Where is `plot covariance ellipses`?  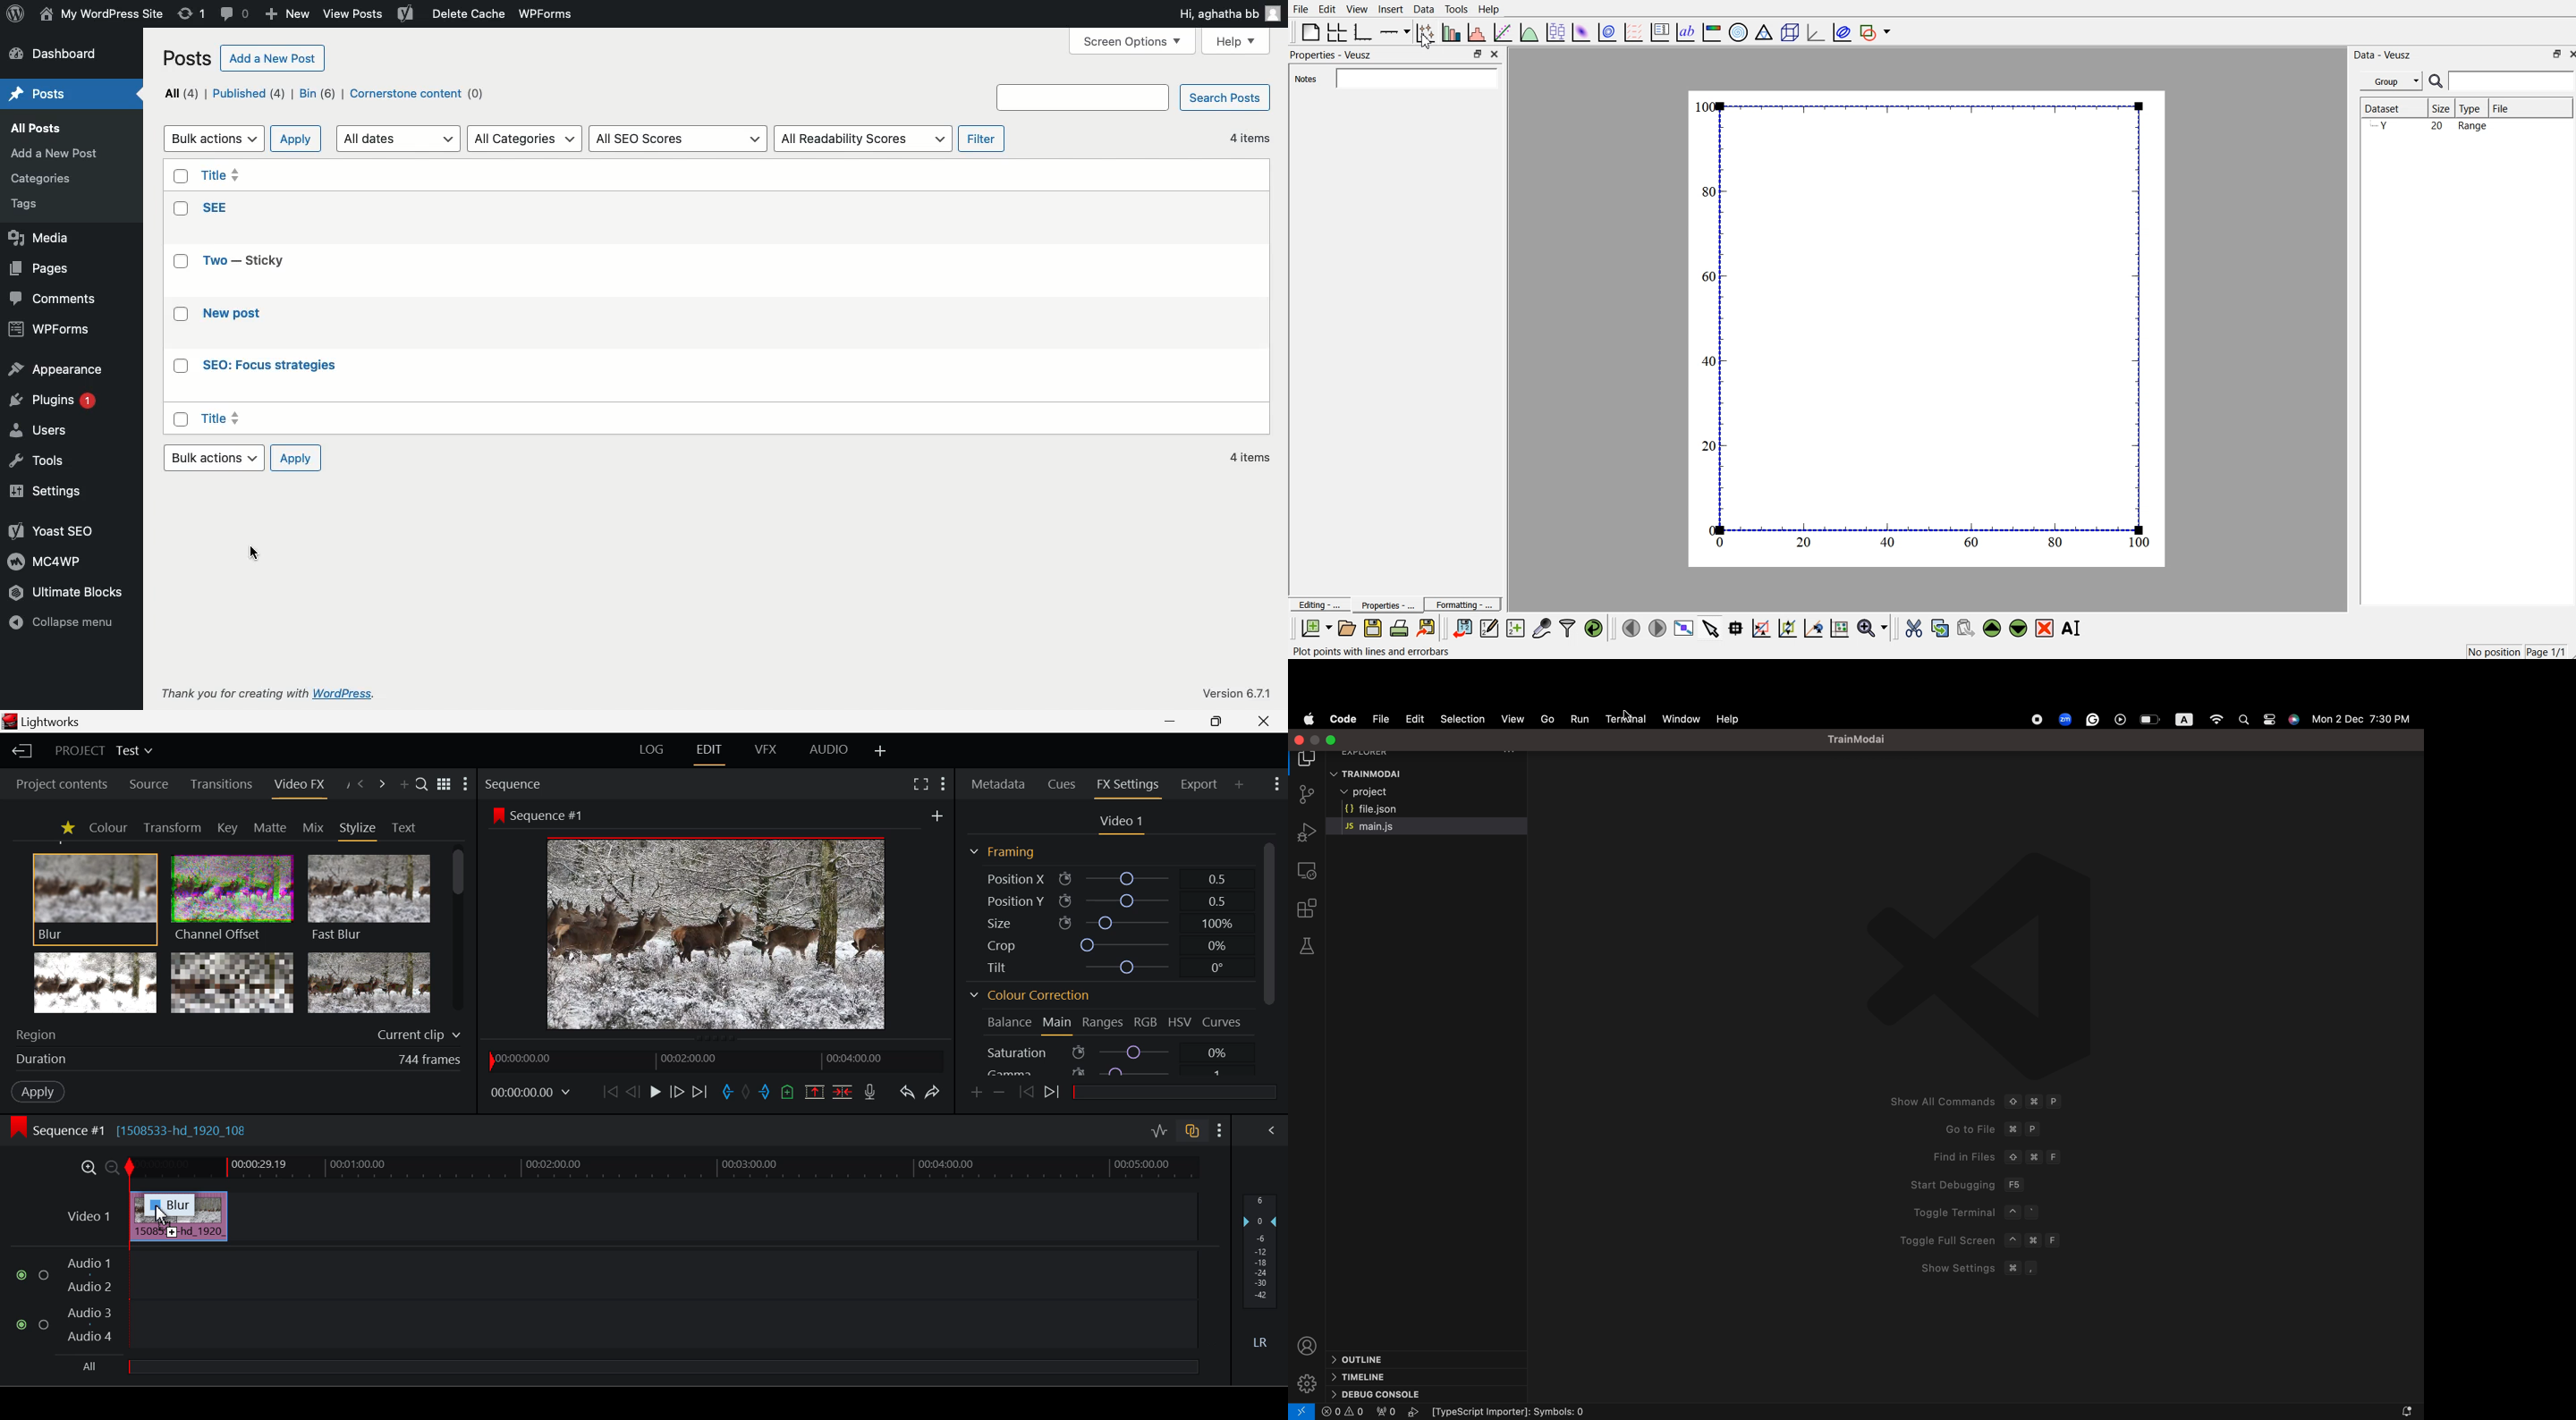
plot covariance ellipses is located at coordinates (1839, 31).